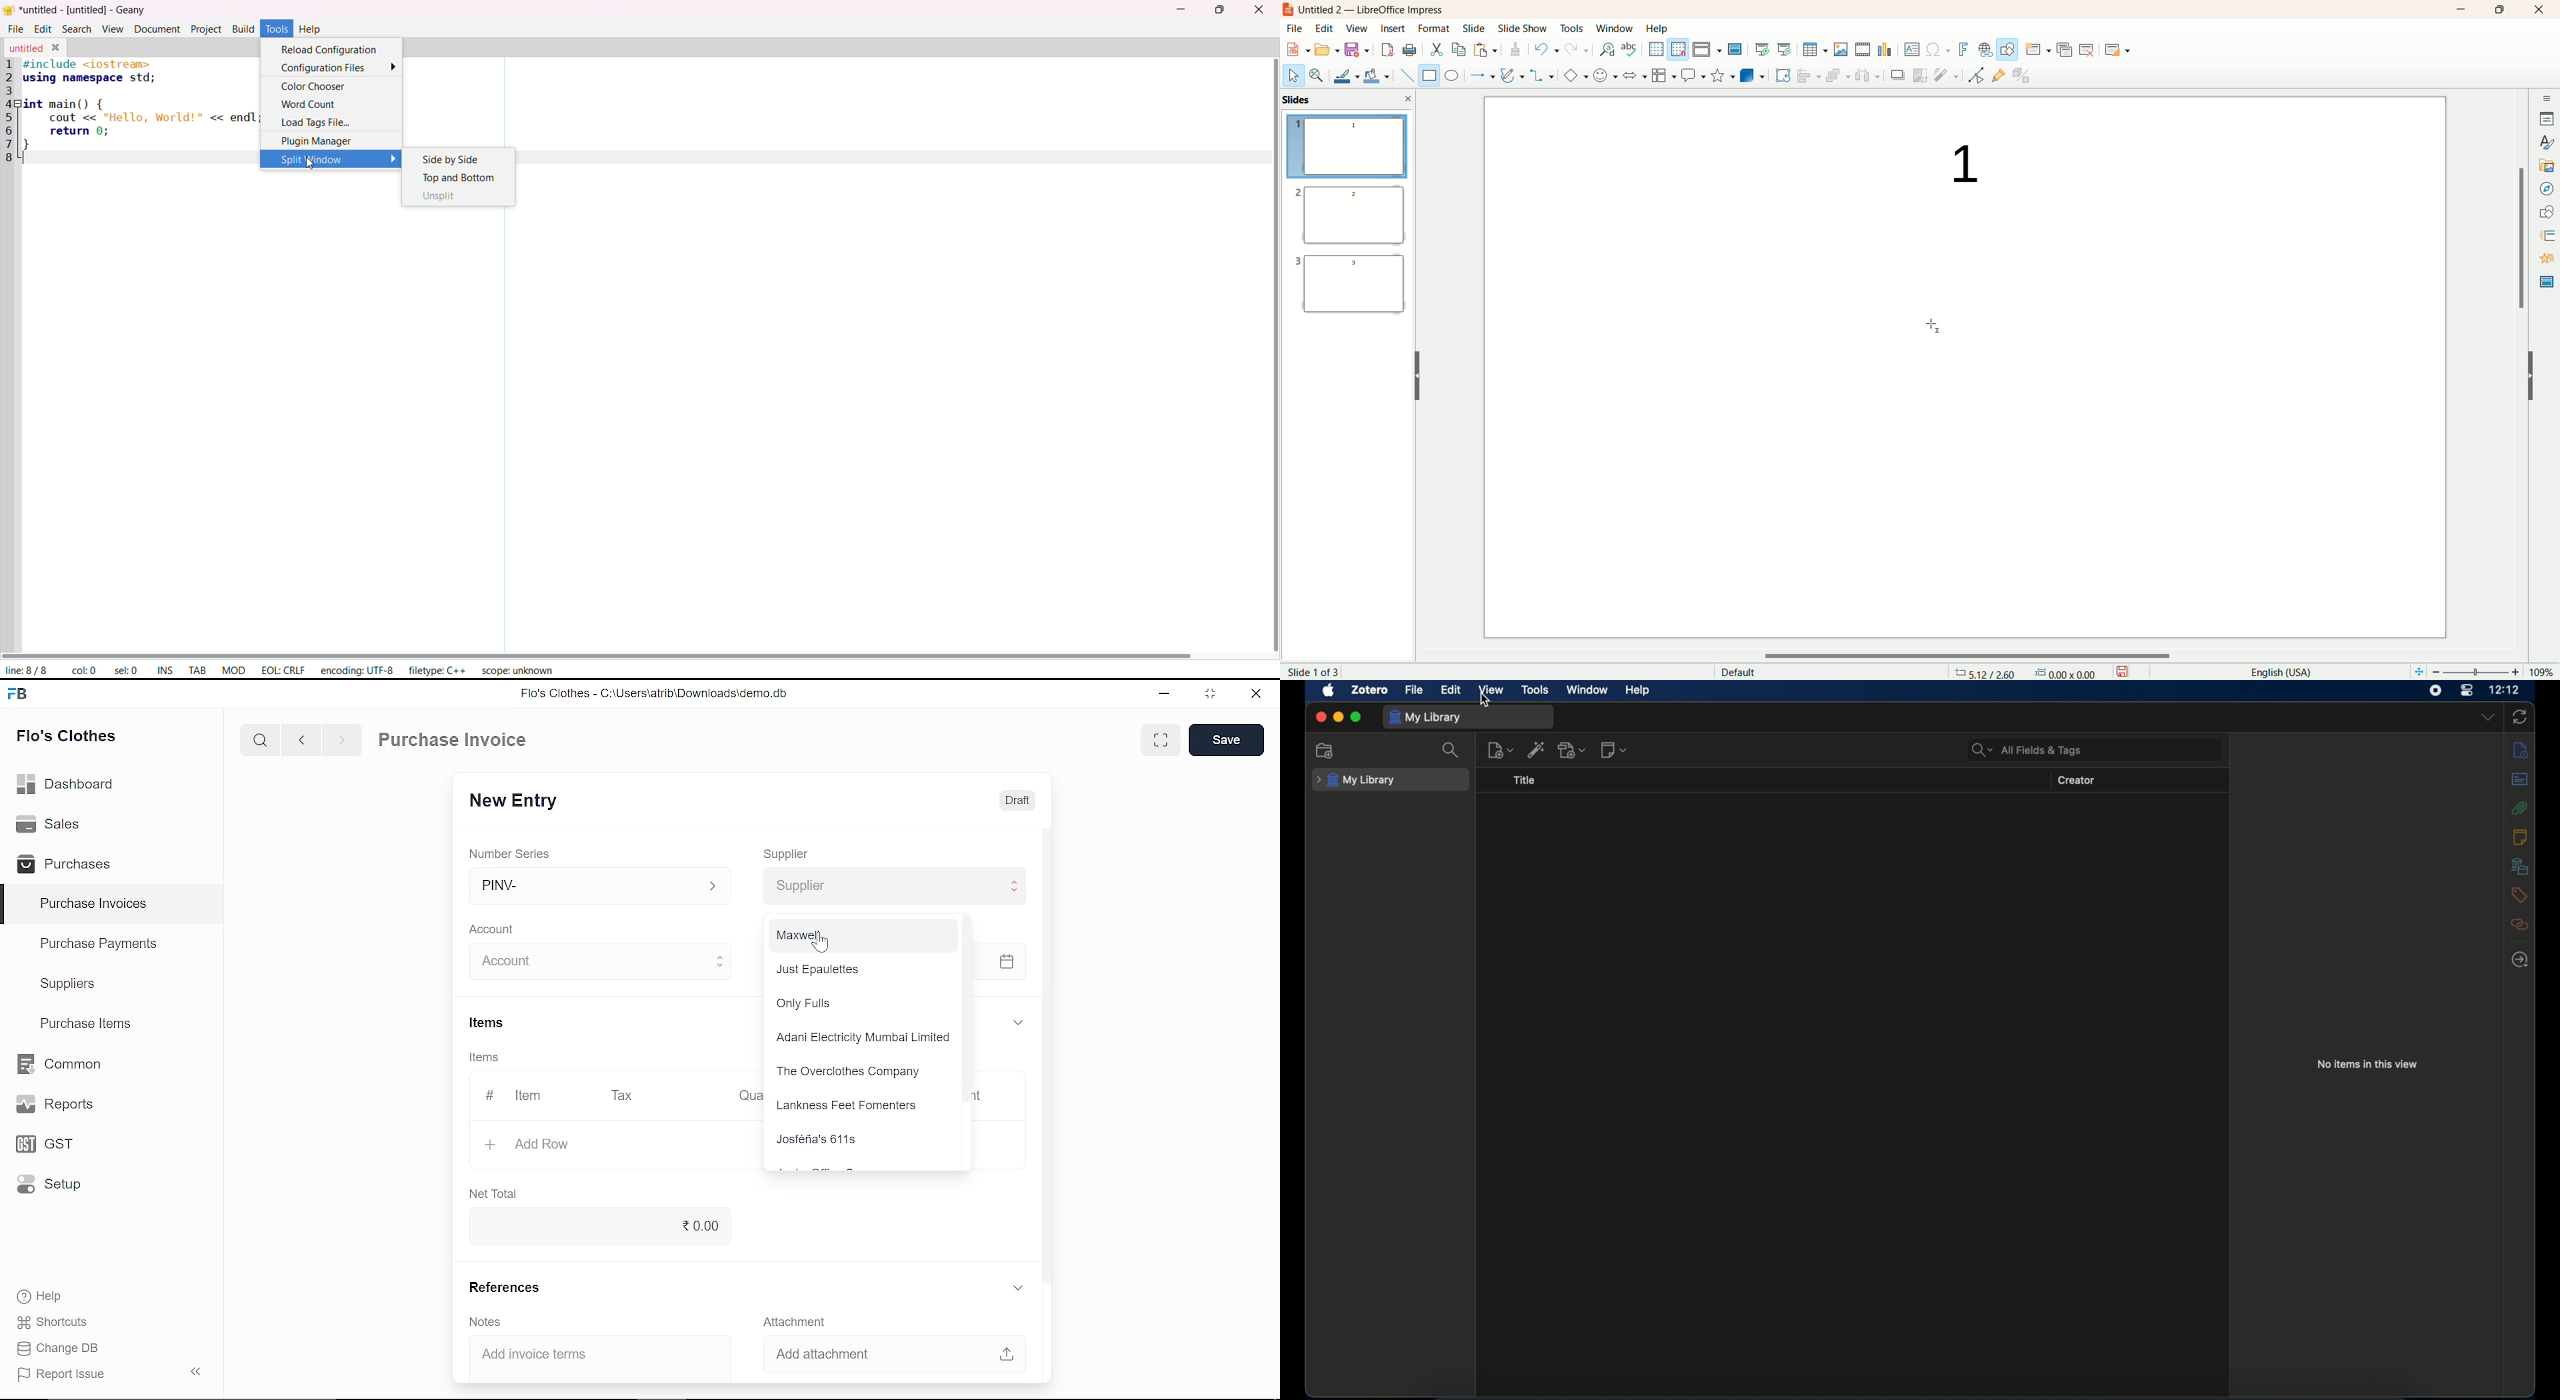 This screenshot has width=2576, height=1400. Describe the element at coordinates (2066, 47) in the screenshot. I see `duplicate slide` at that location.